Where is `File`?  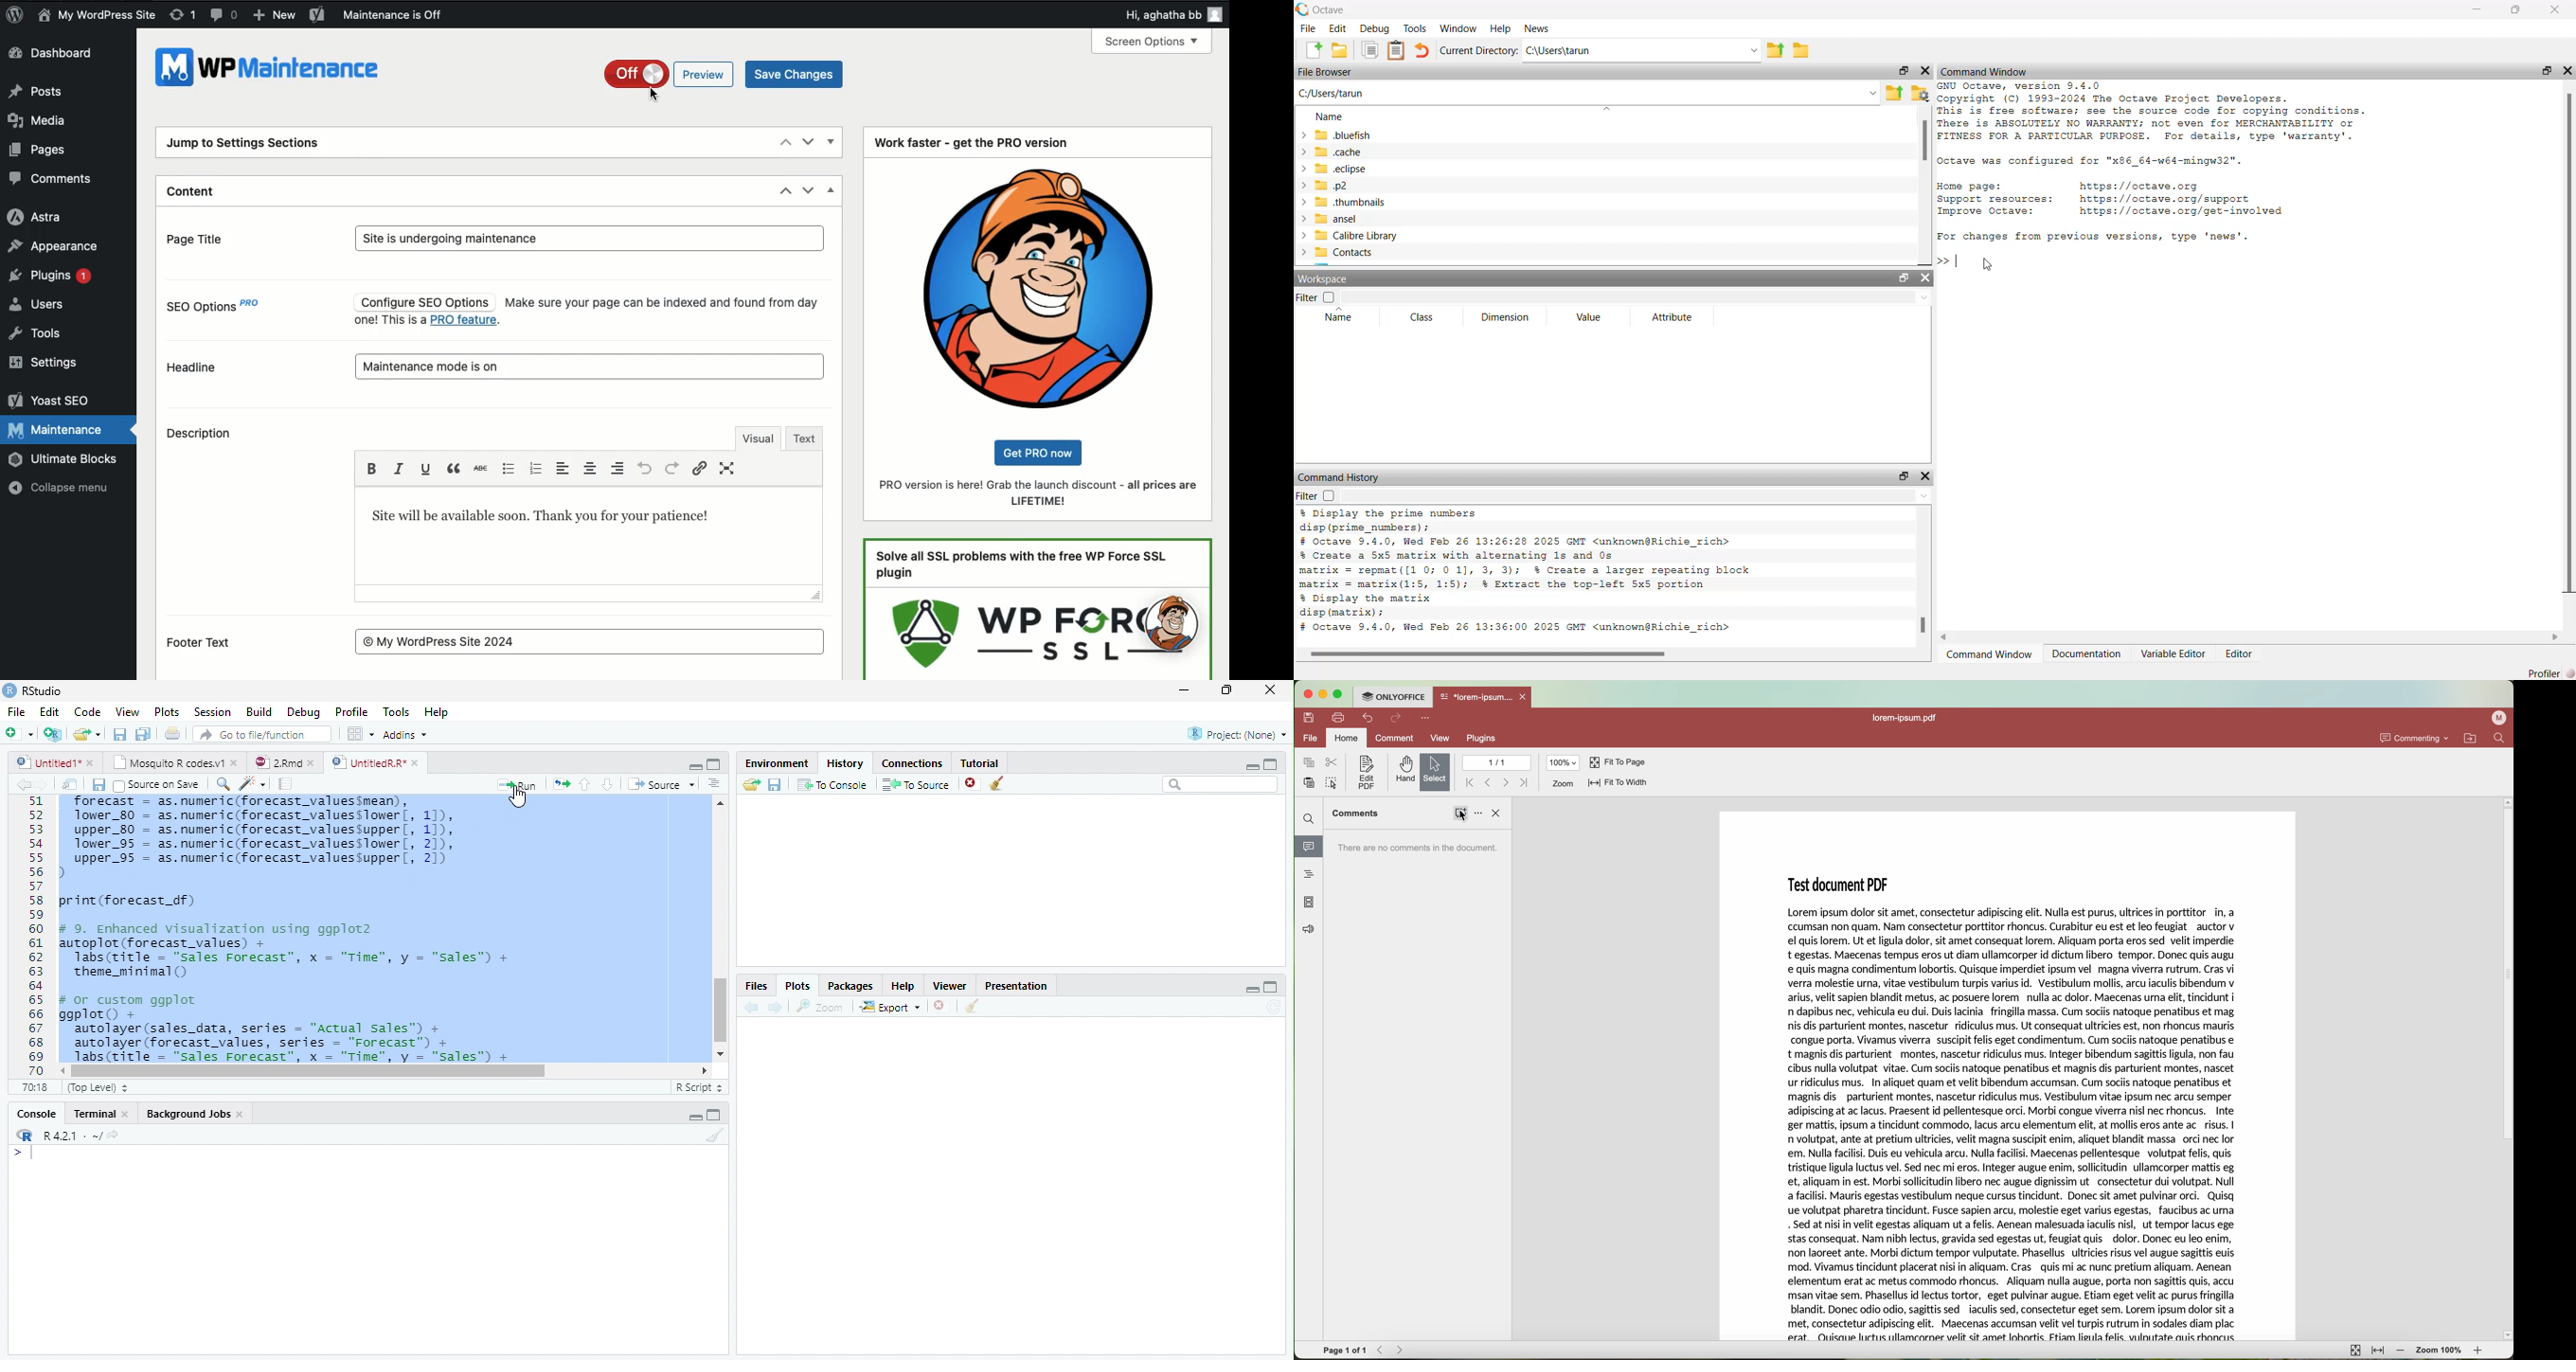 File is located at coordinates (16, 711).